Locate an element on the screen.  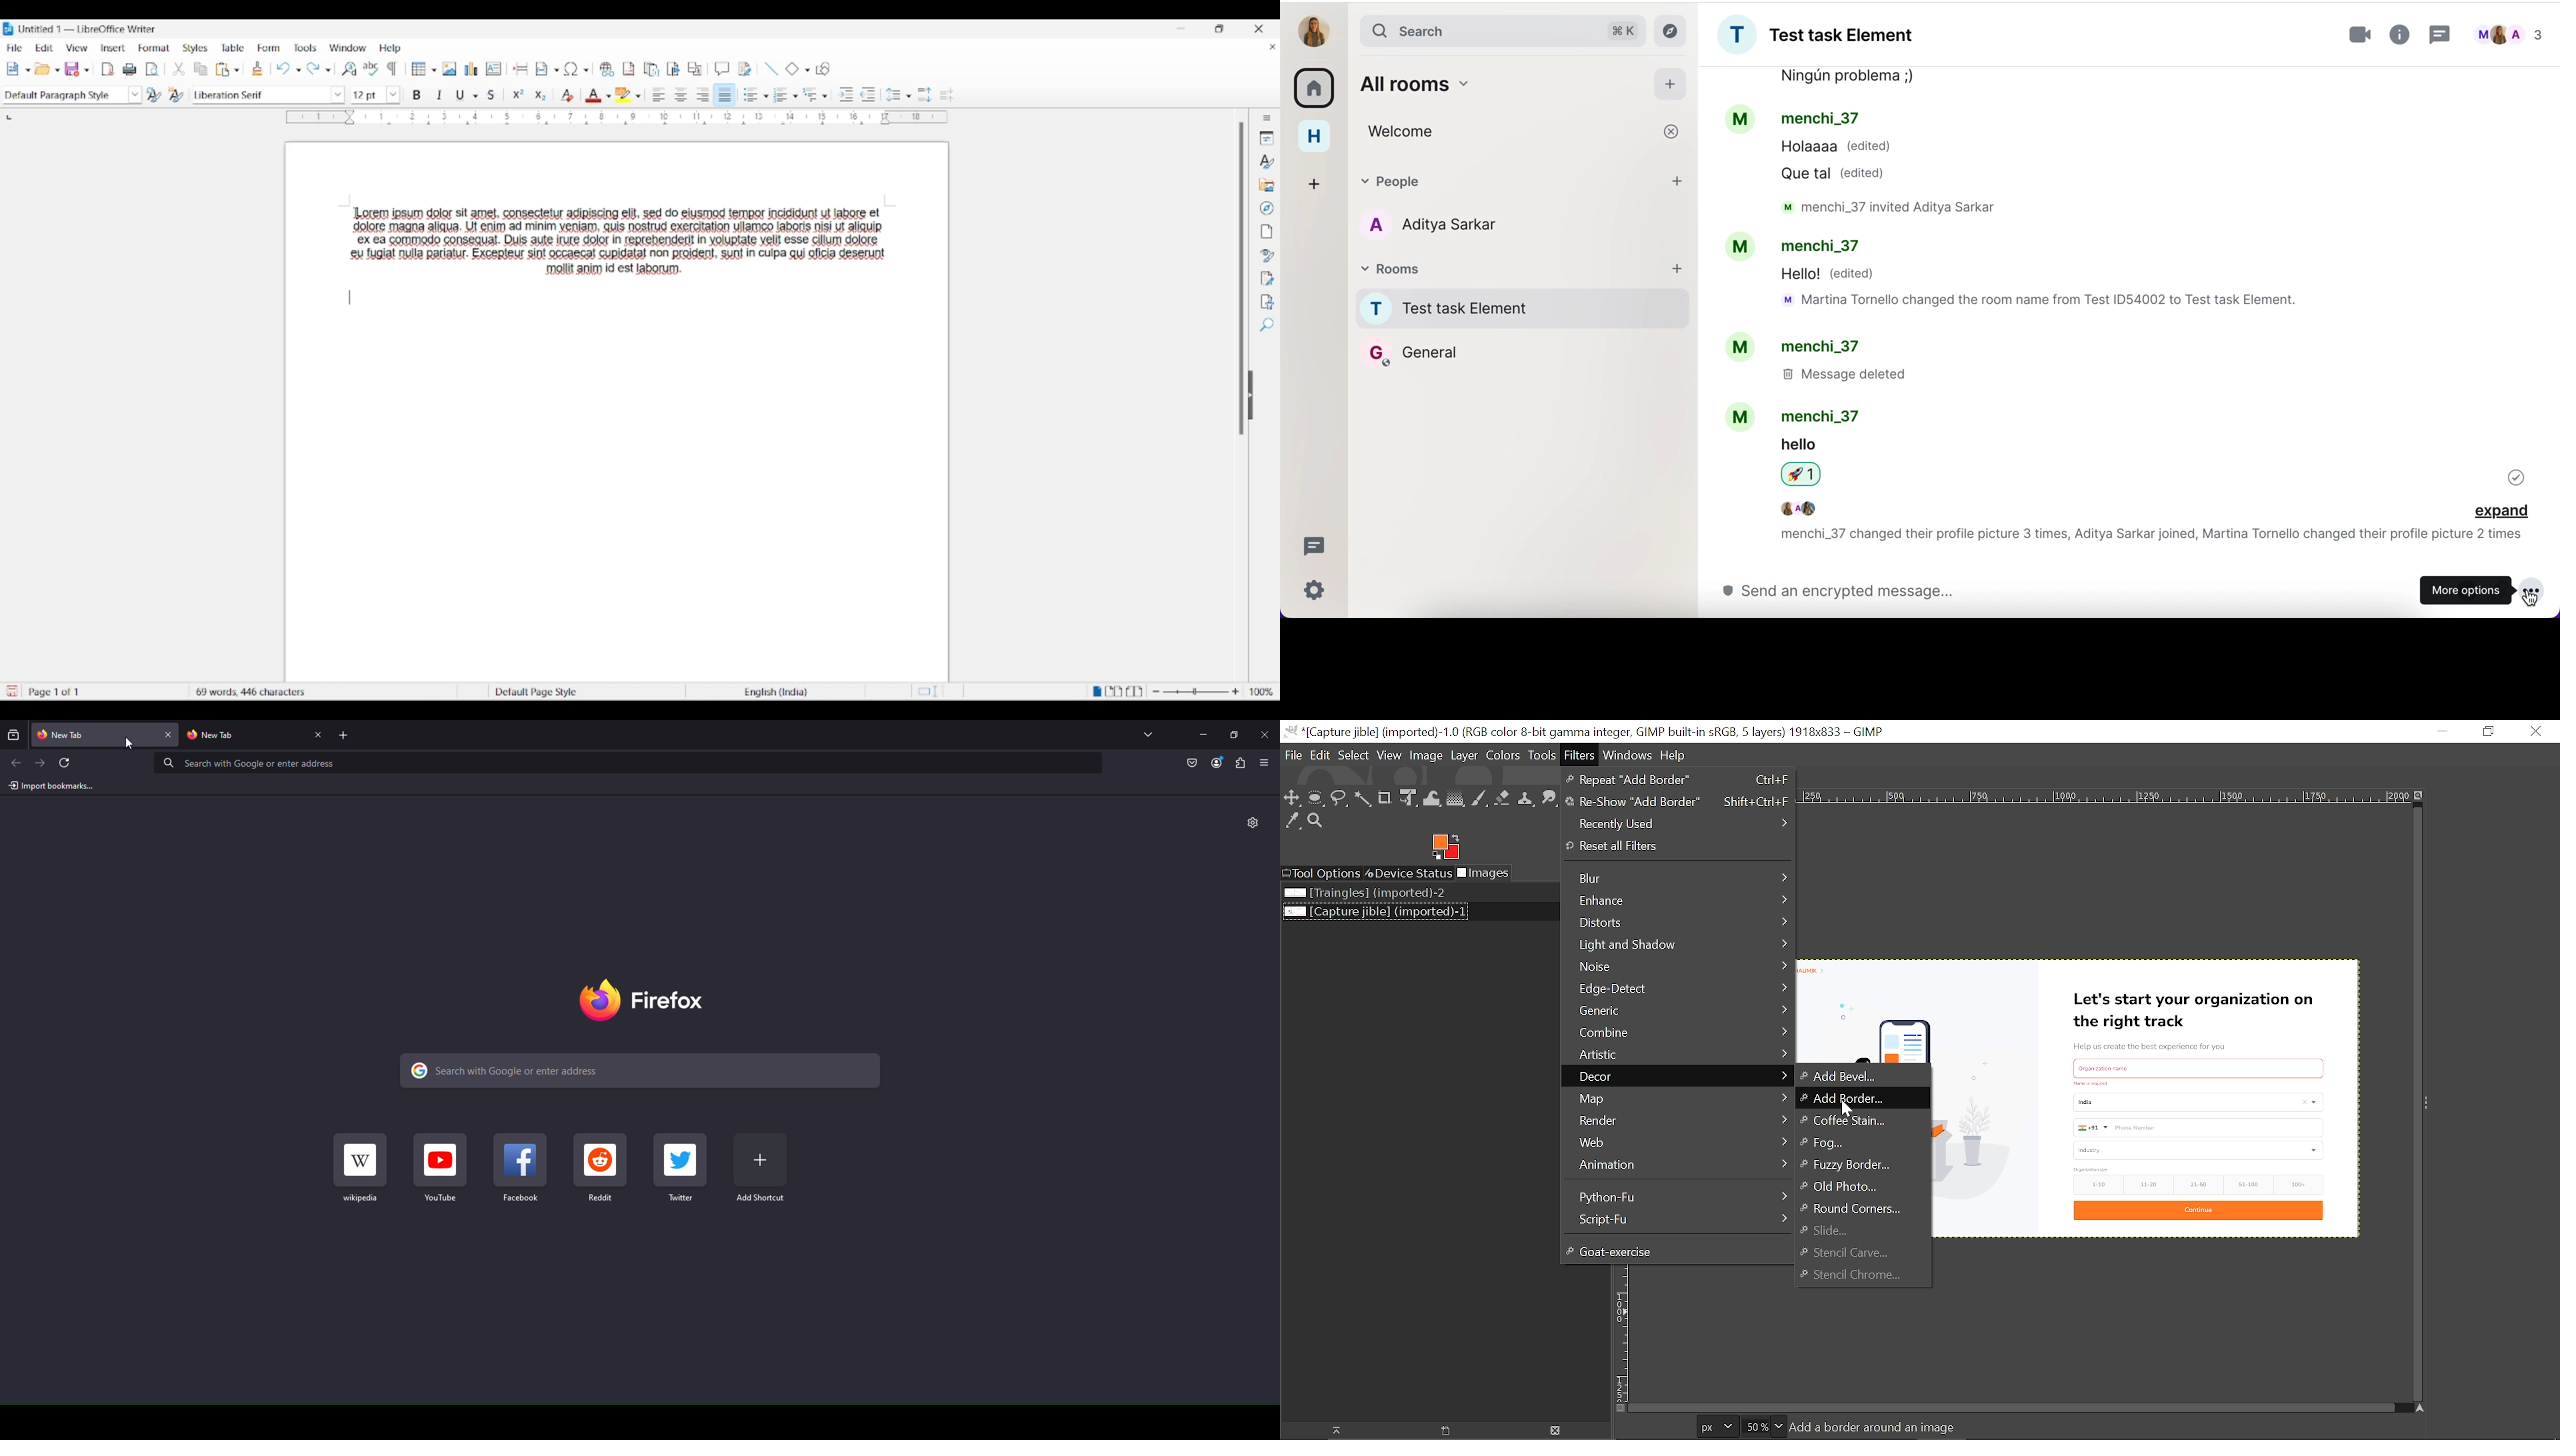
create a space is located at coordinates (1314, 183).